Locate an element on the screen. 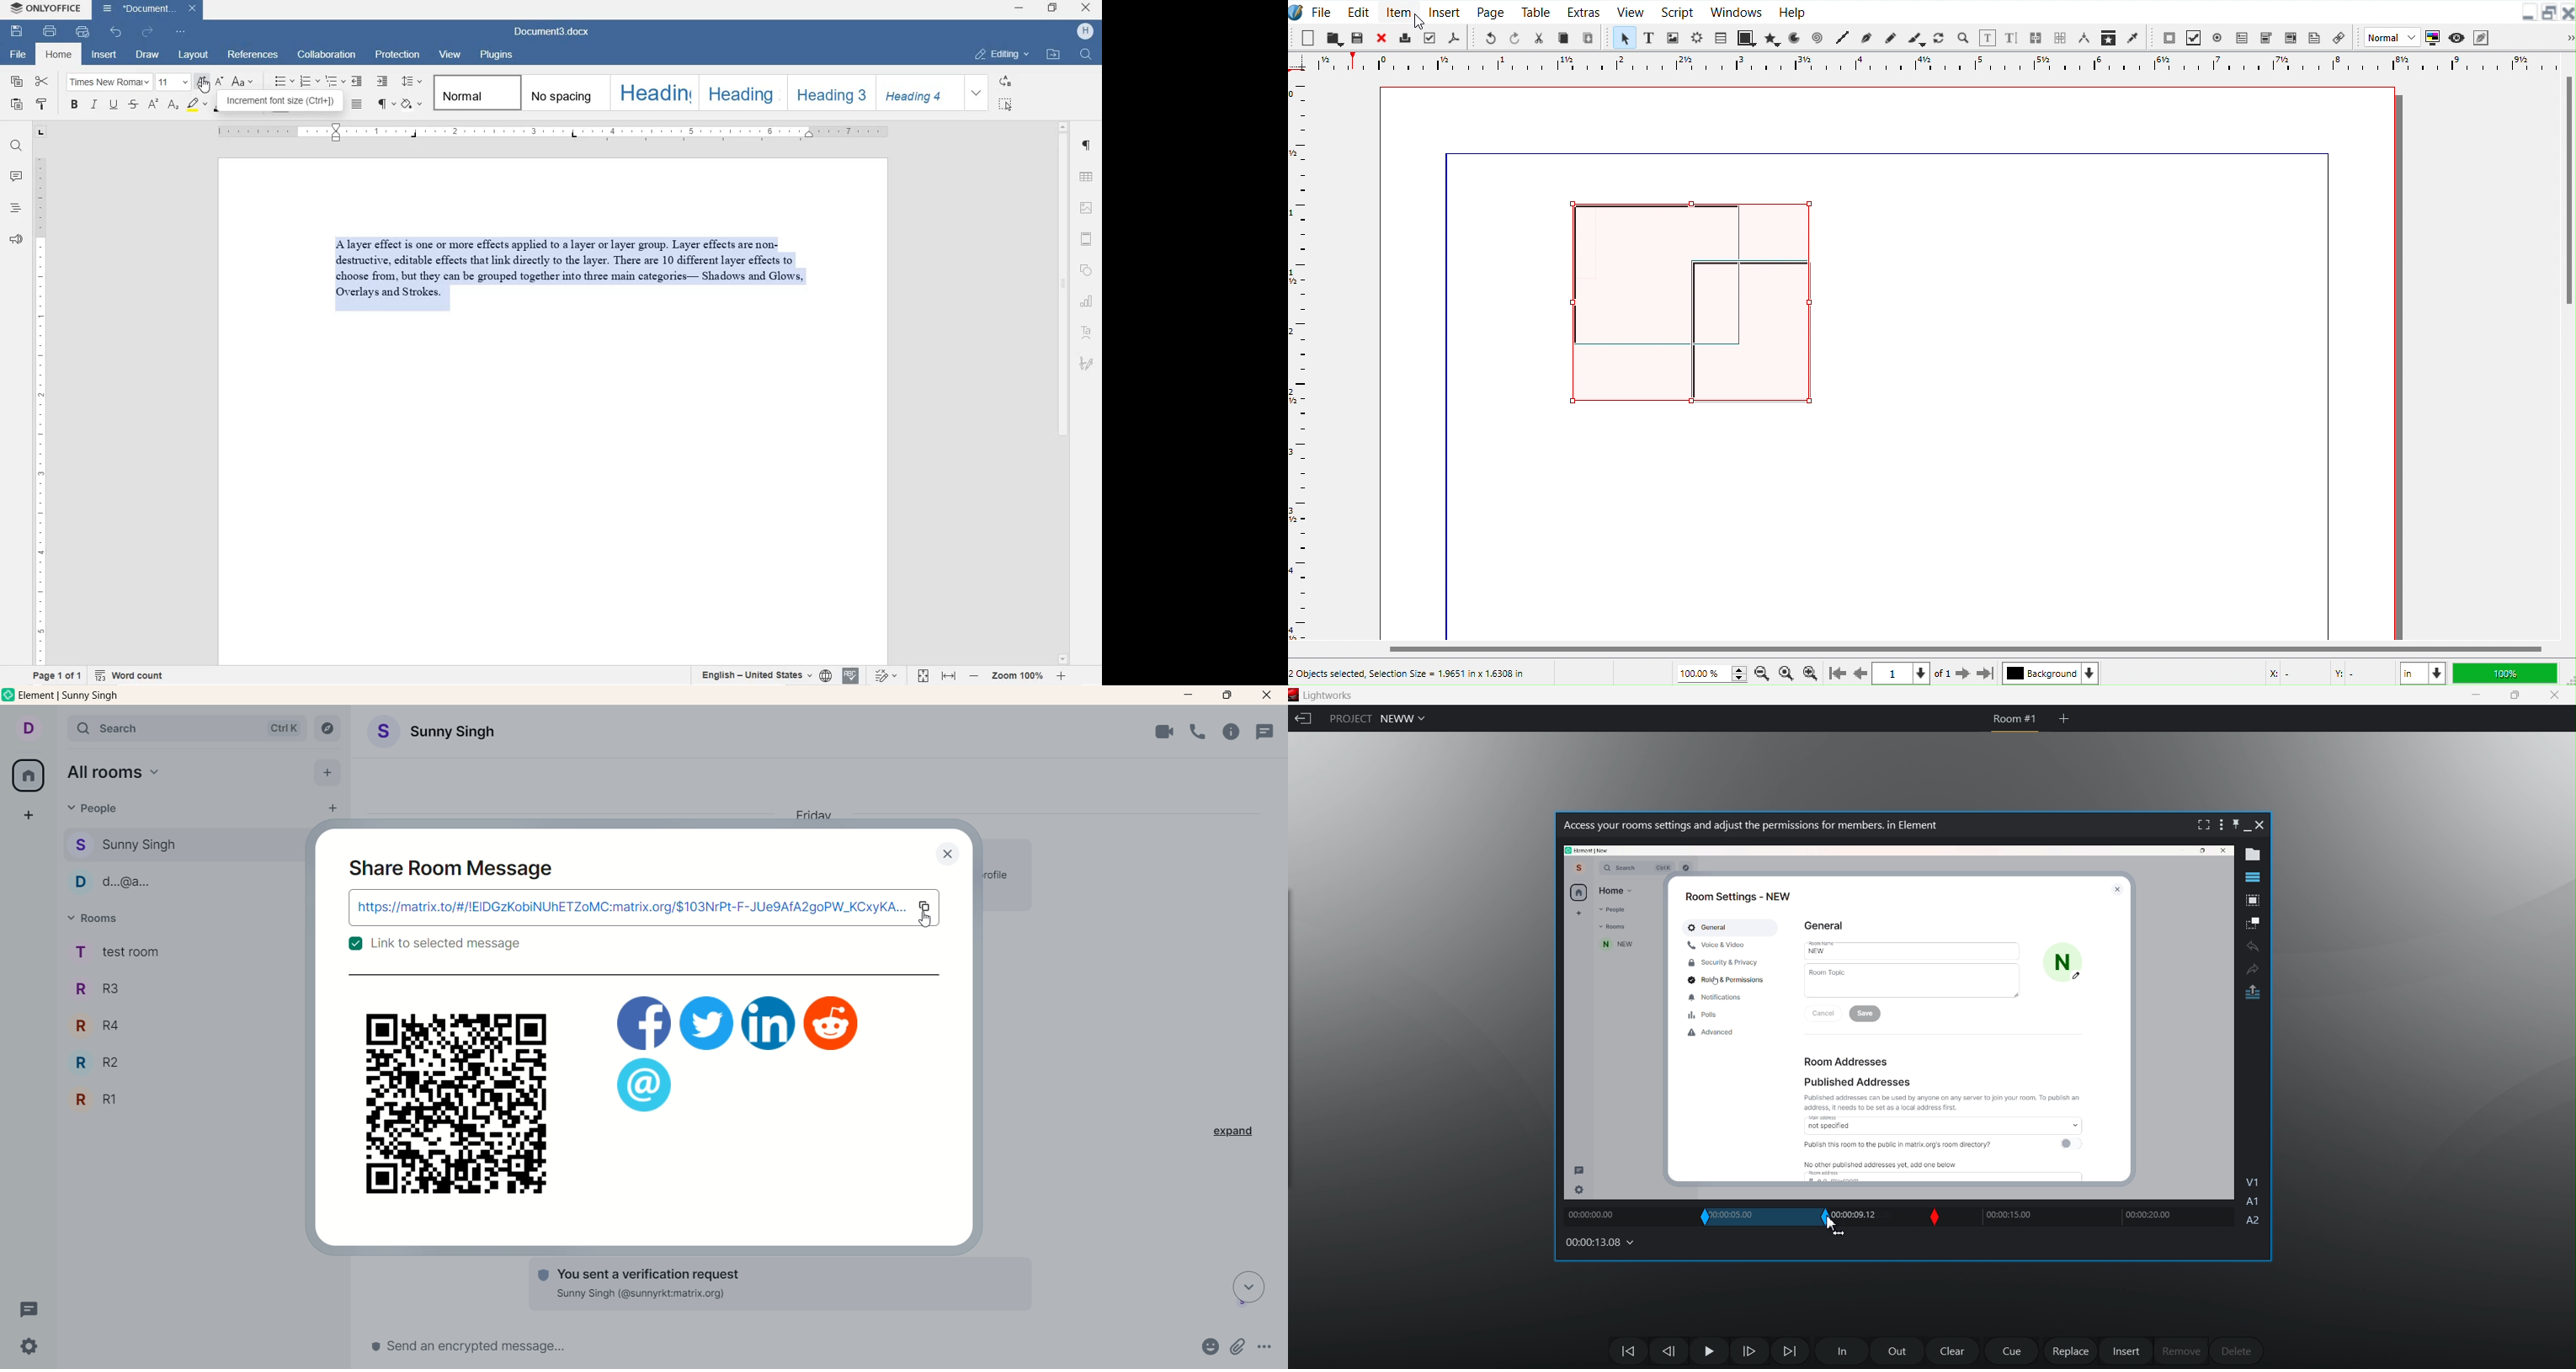 The width and height of the screenshot is (2576, 1372). pop out tile is located at coordinates (2254, 900).